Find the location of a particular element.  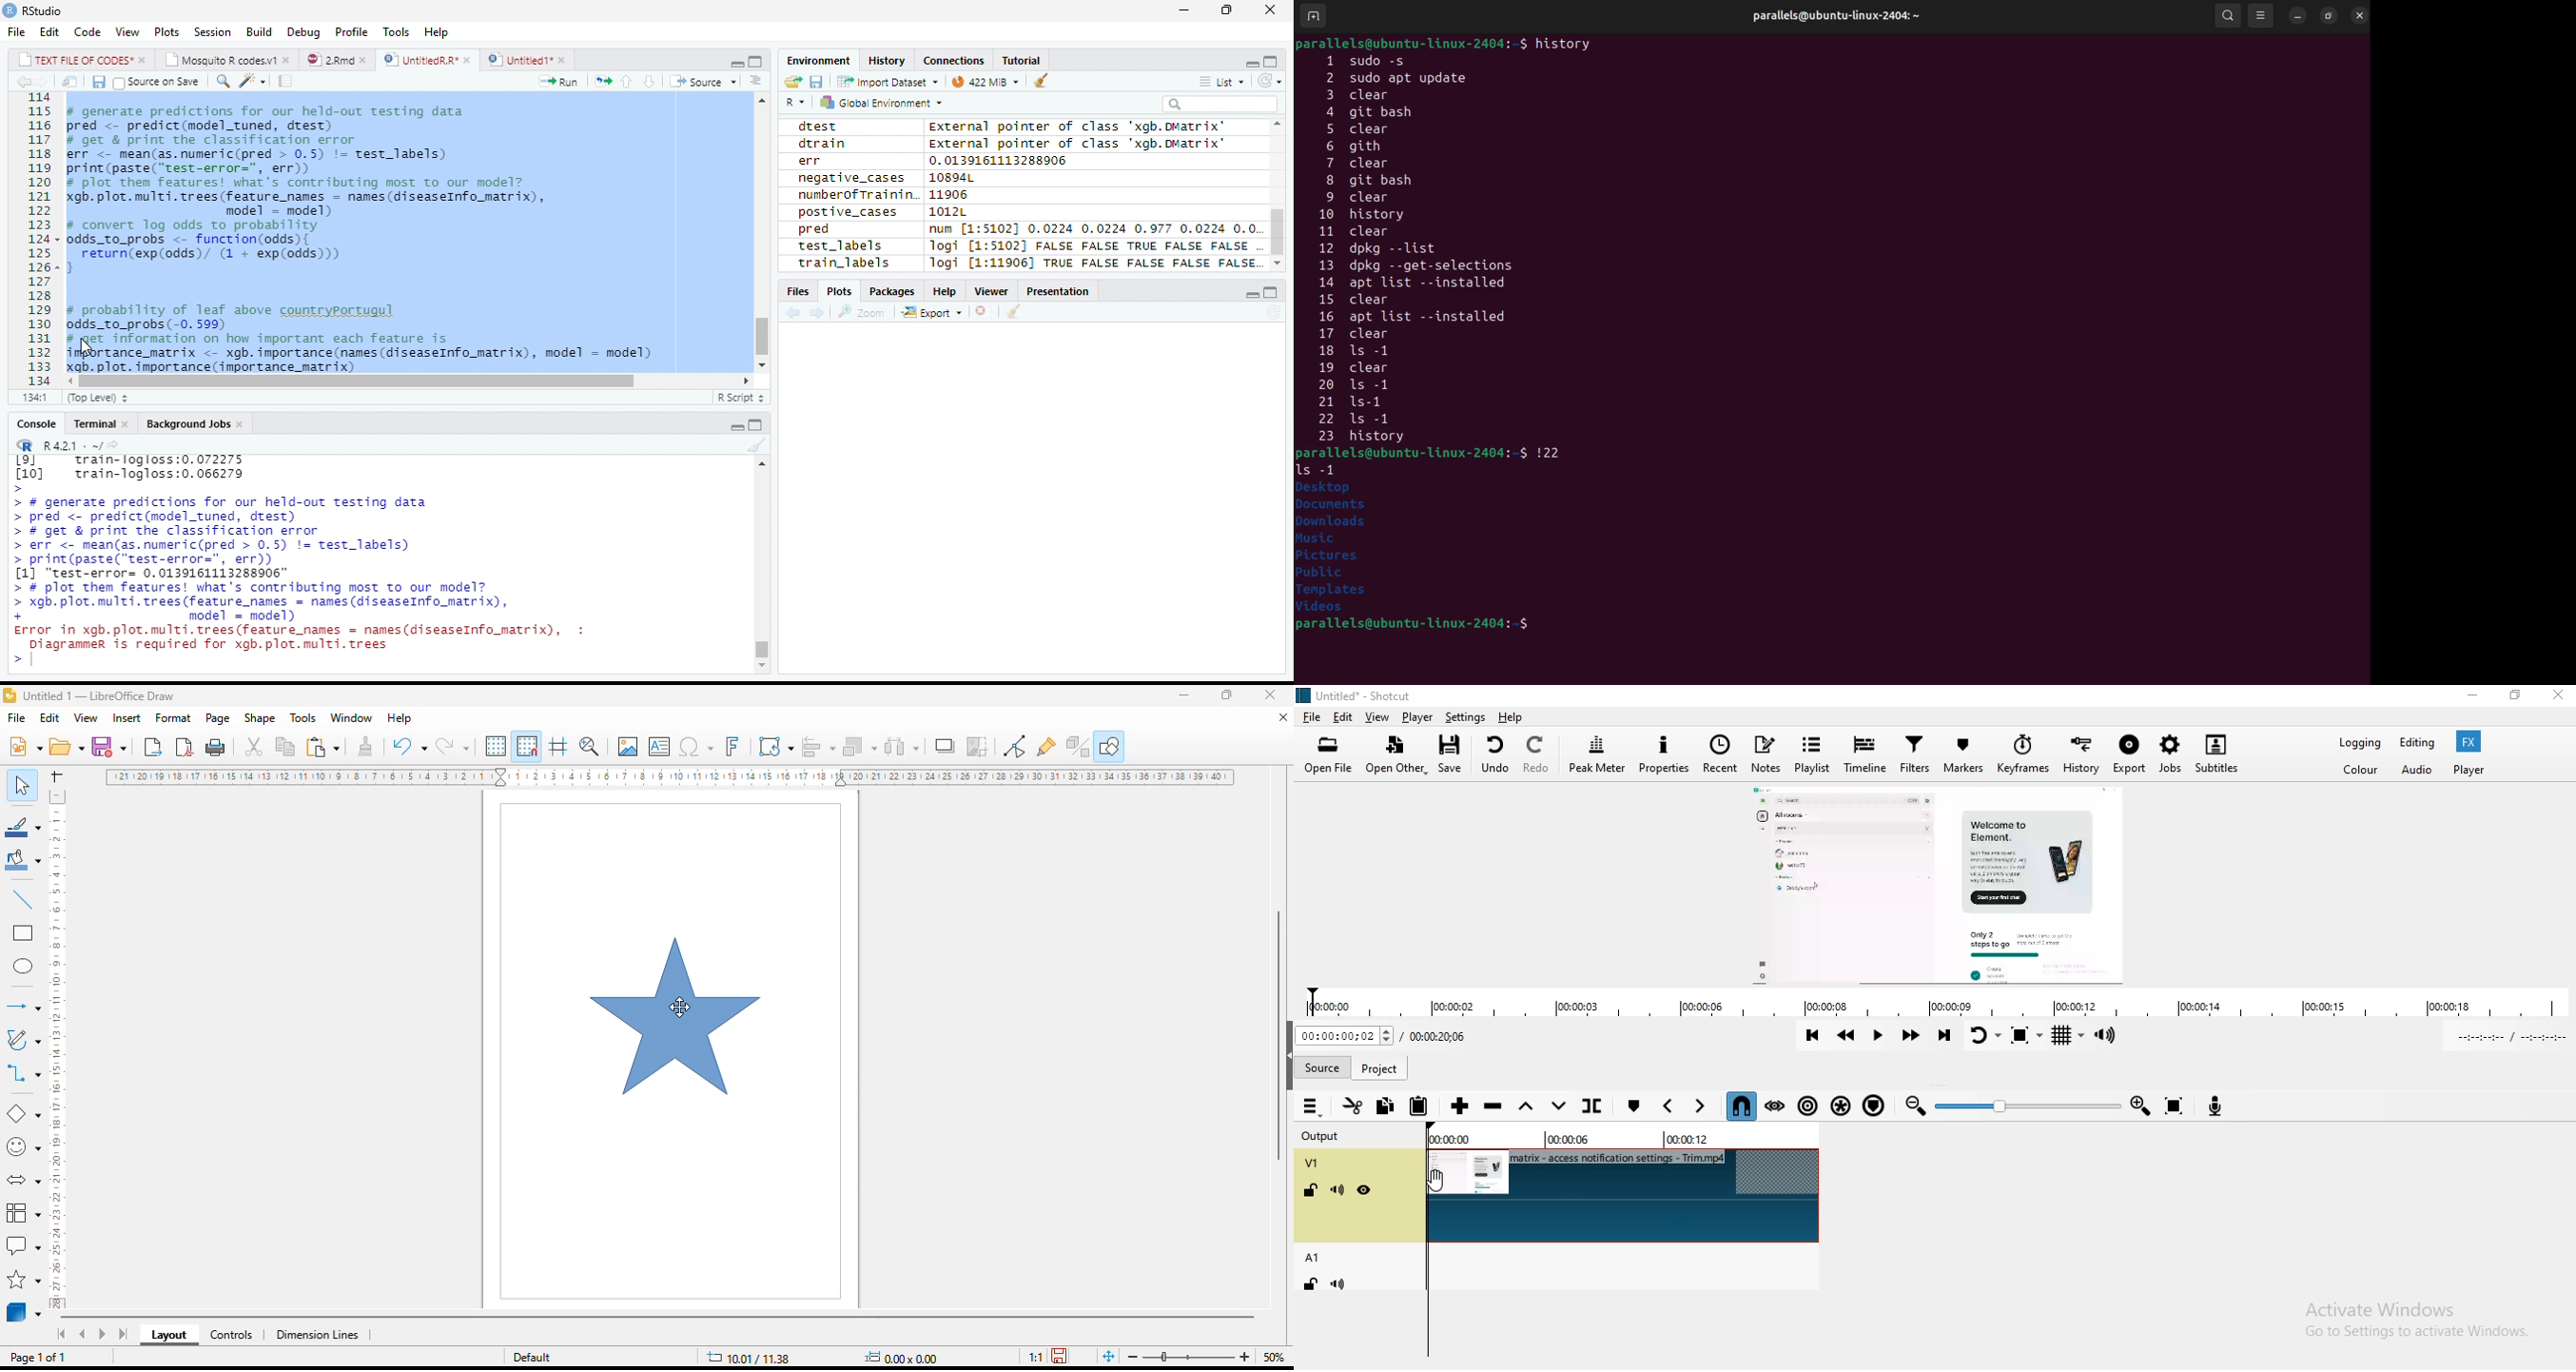

10894L is located at coordinates (955, 178).